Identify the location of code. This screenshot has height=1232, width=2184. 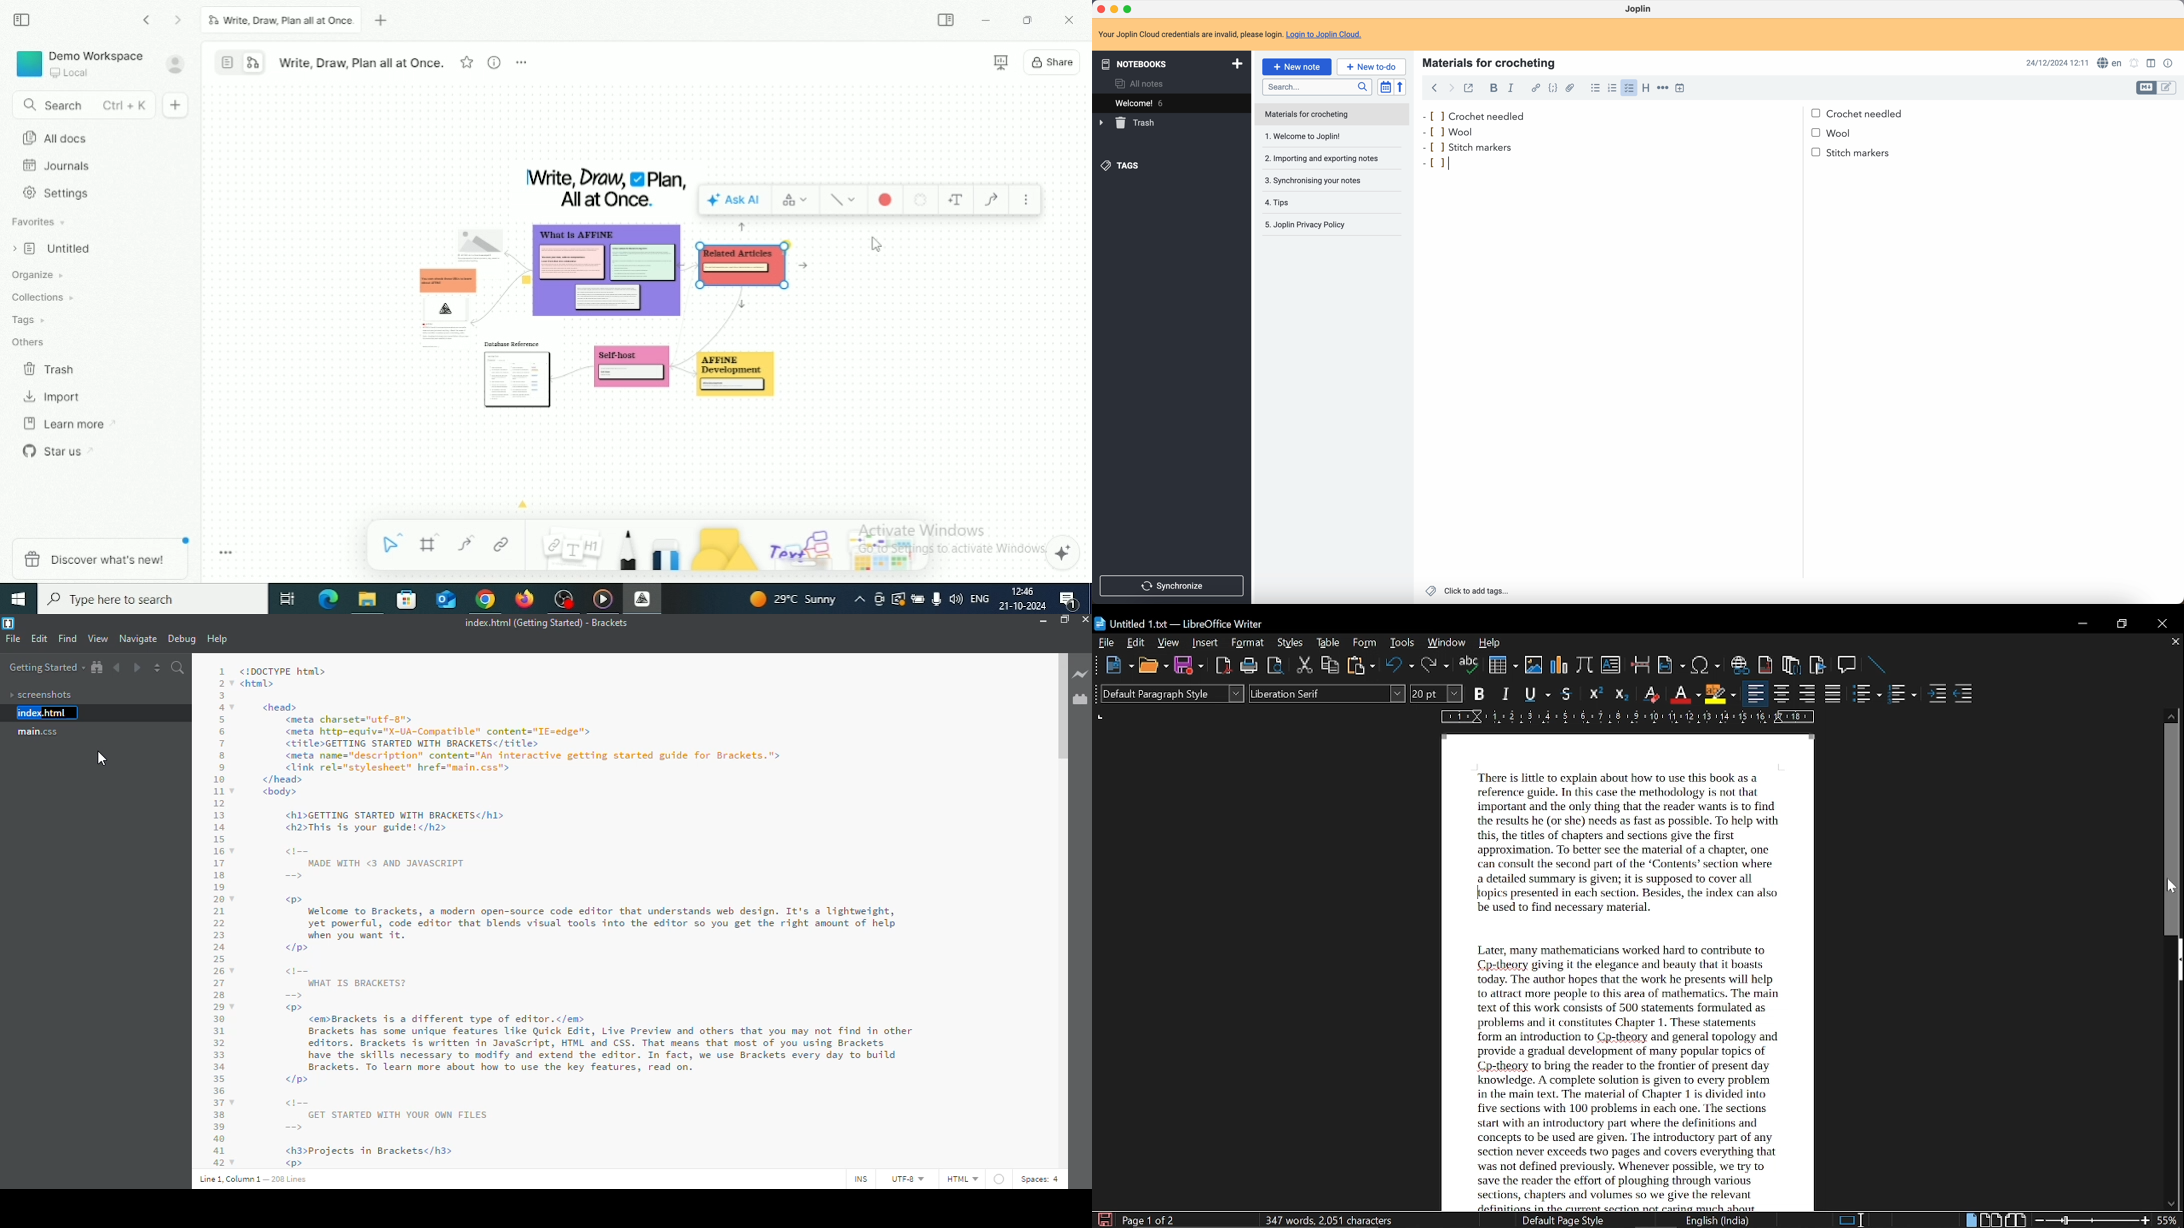
(625, 913).